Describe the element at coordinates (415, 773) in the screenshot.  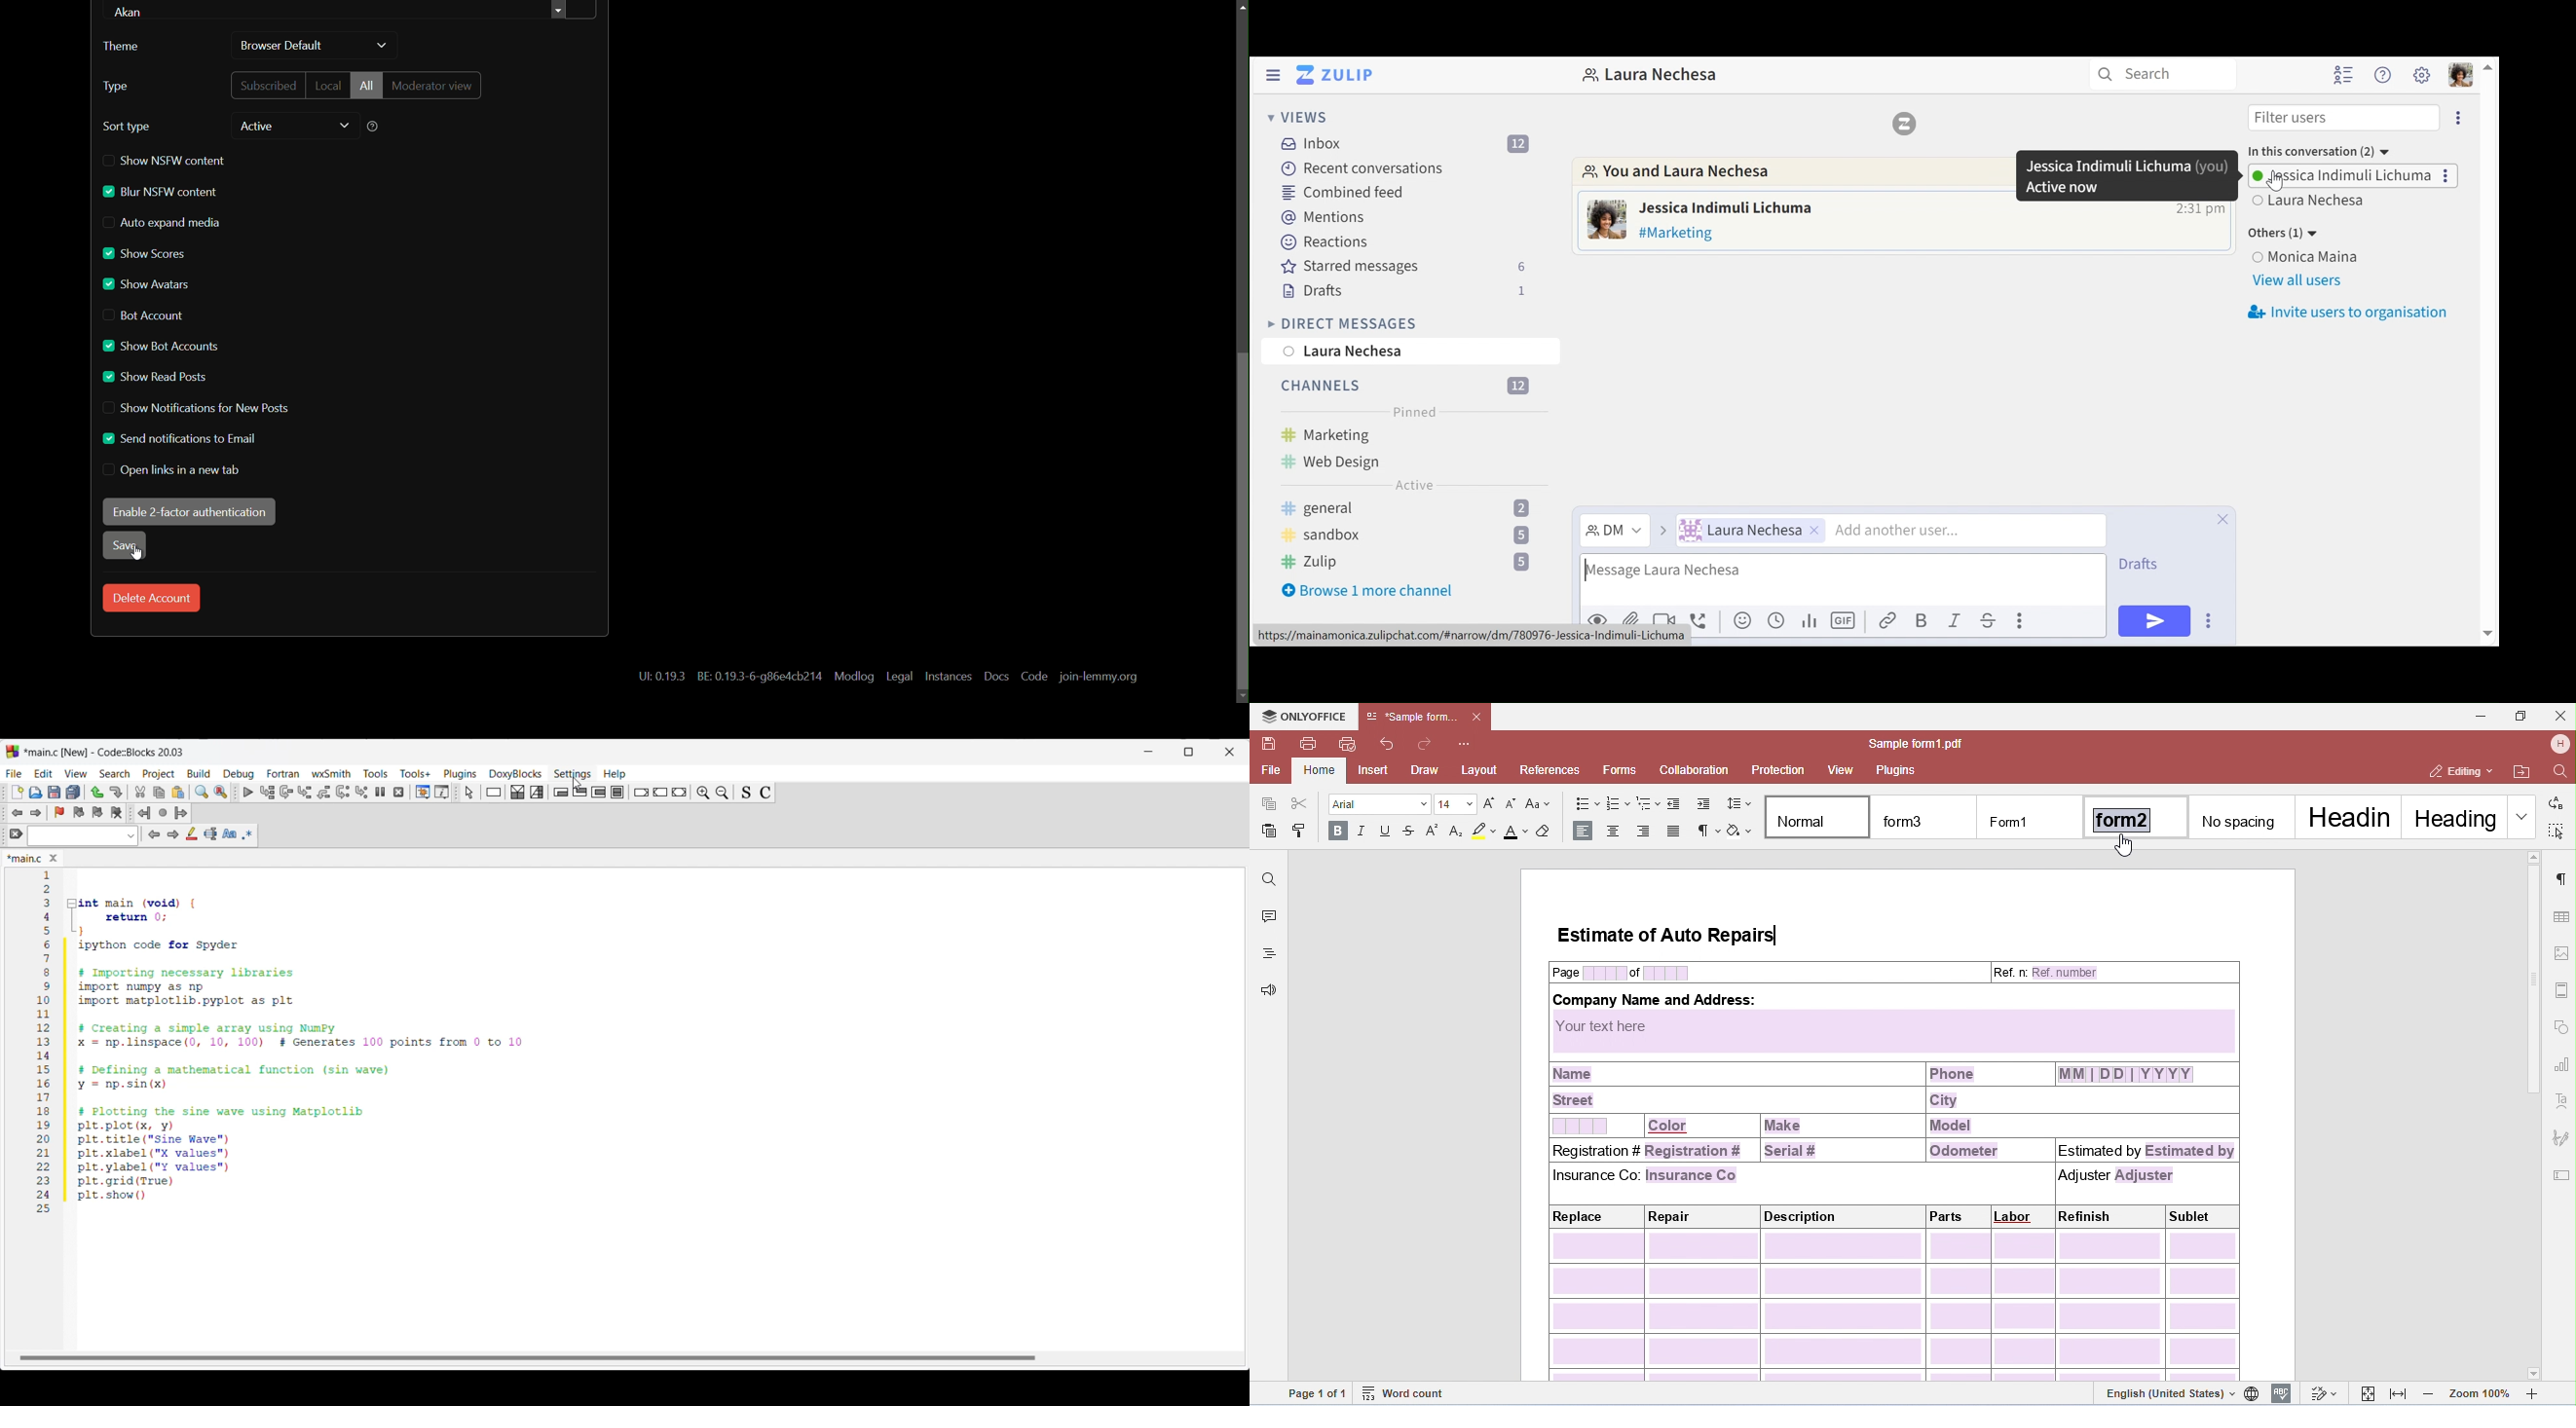
I see `Tools+ menu` at that location.